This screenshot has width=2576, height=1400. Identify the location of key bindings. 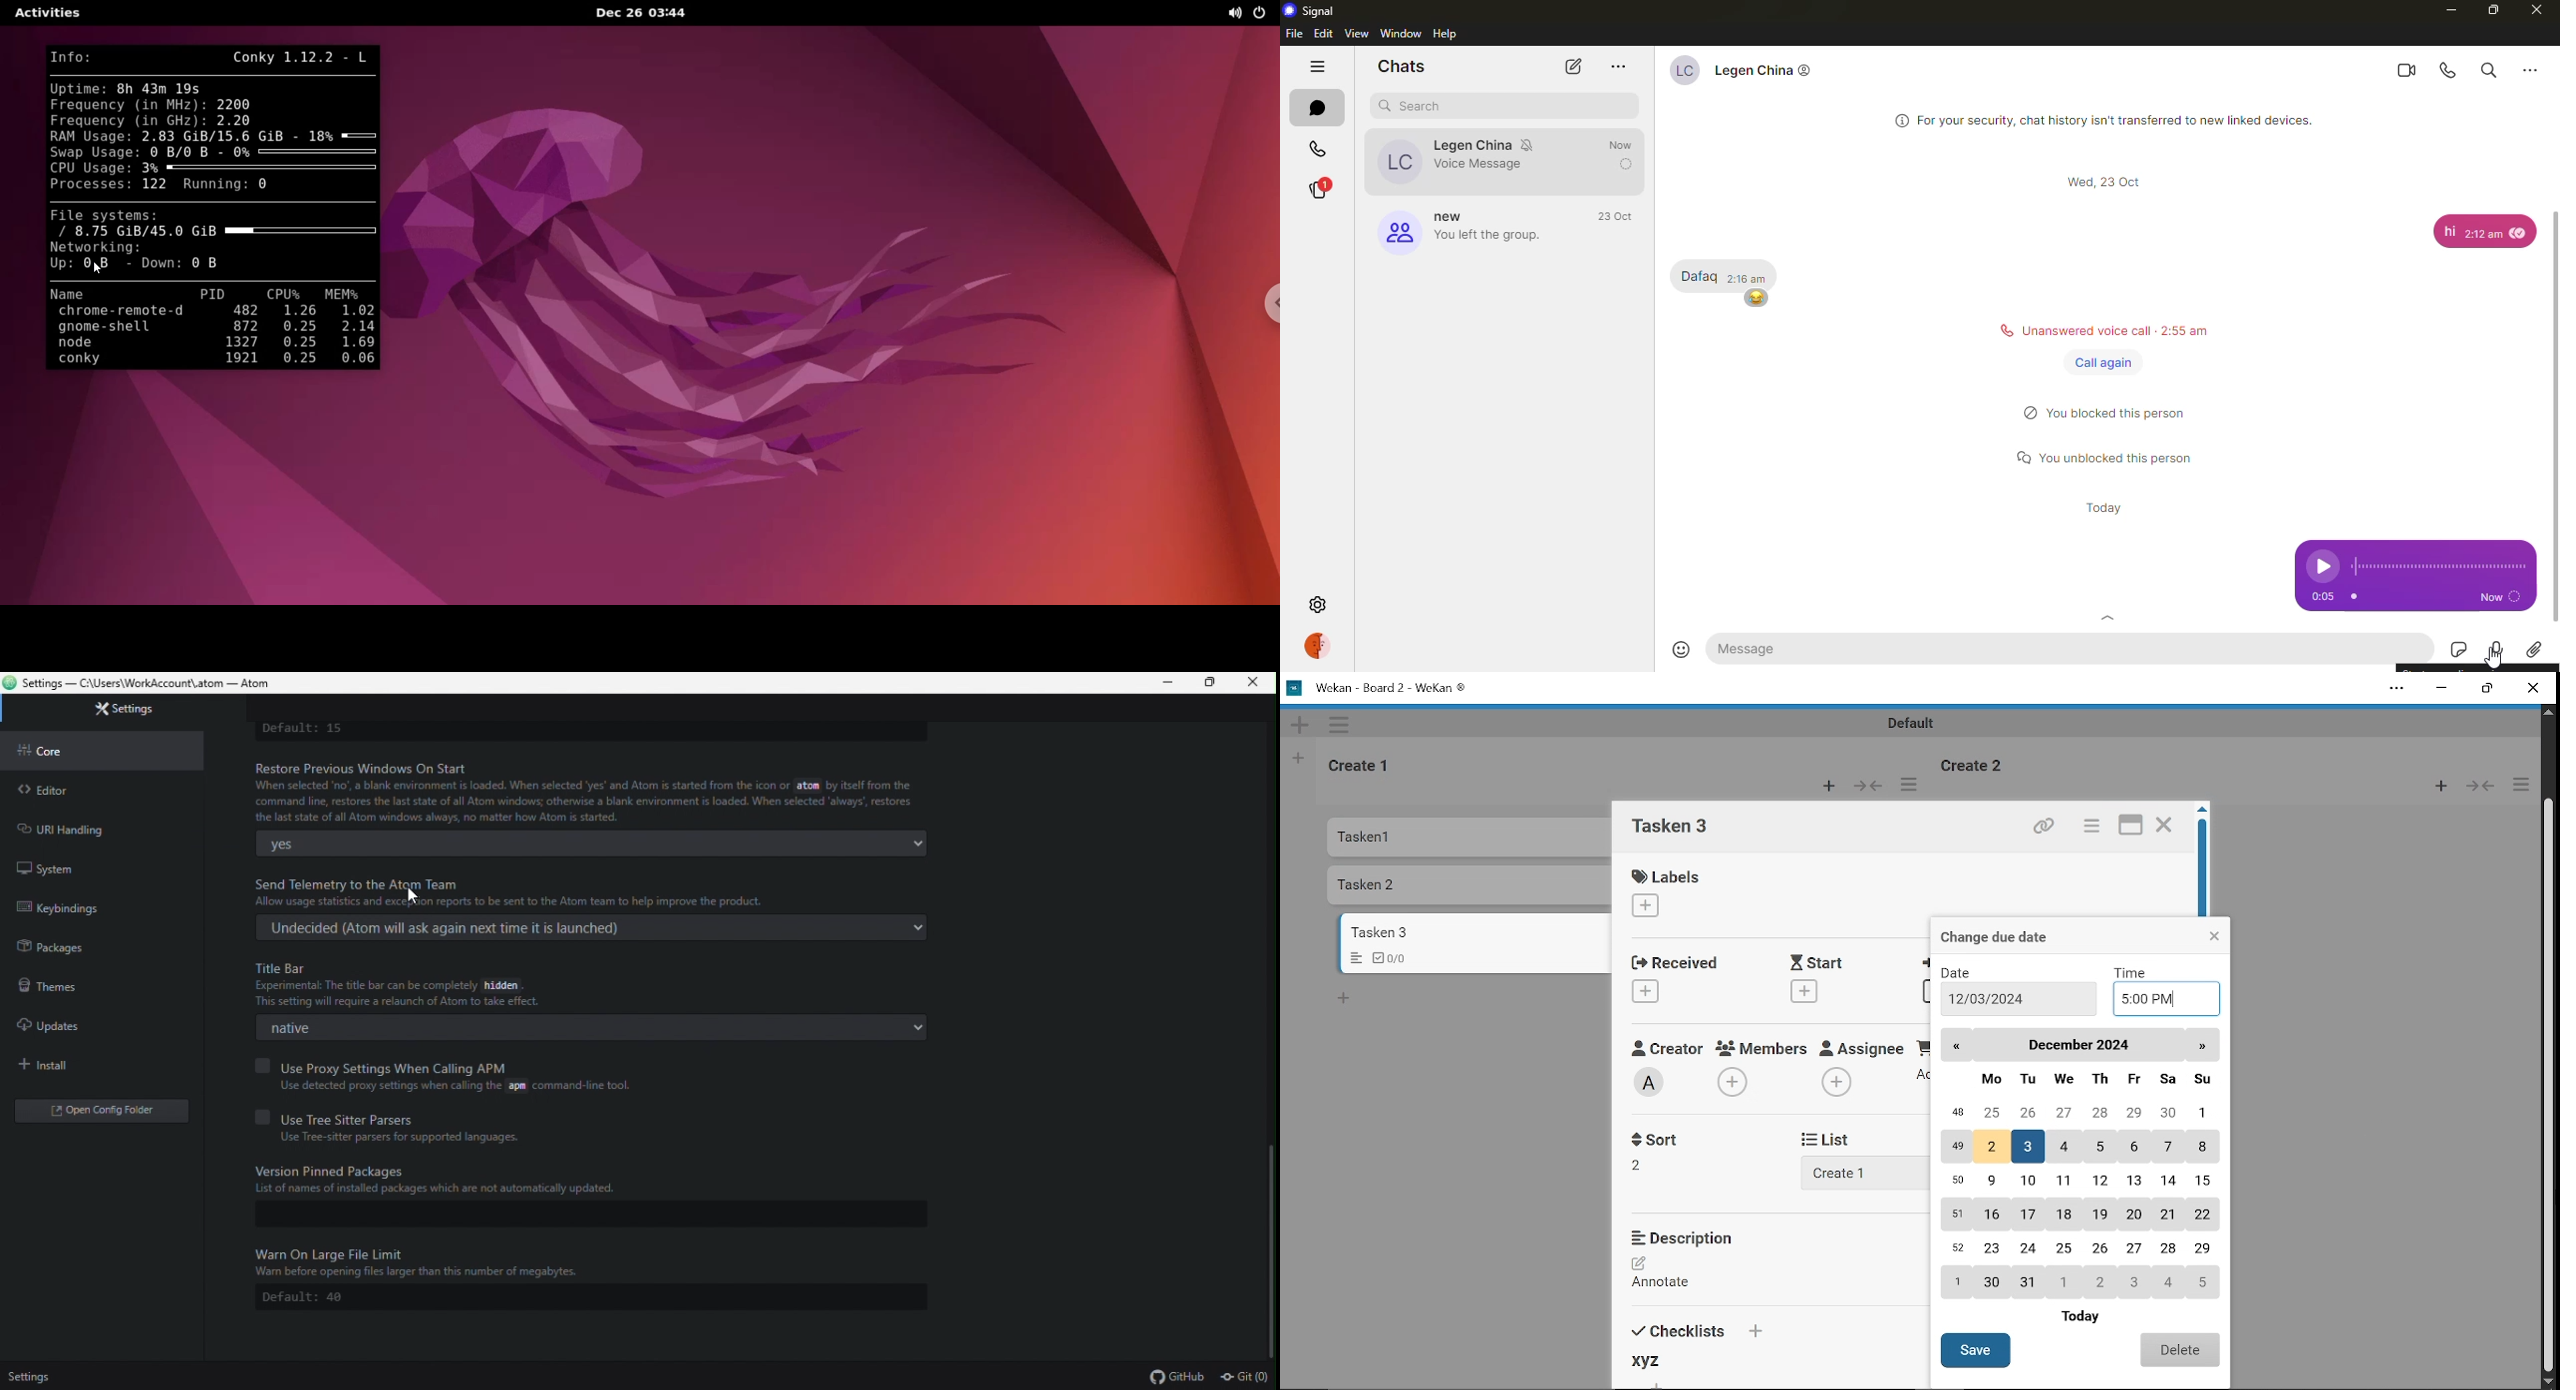
(62, 906).